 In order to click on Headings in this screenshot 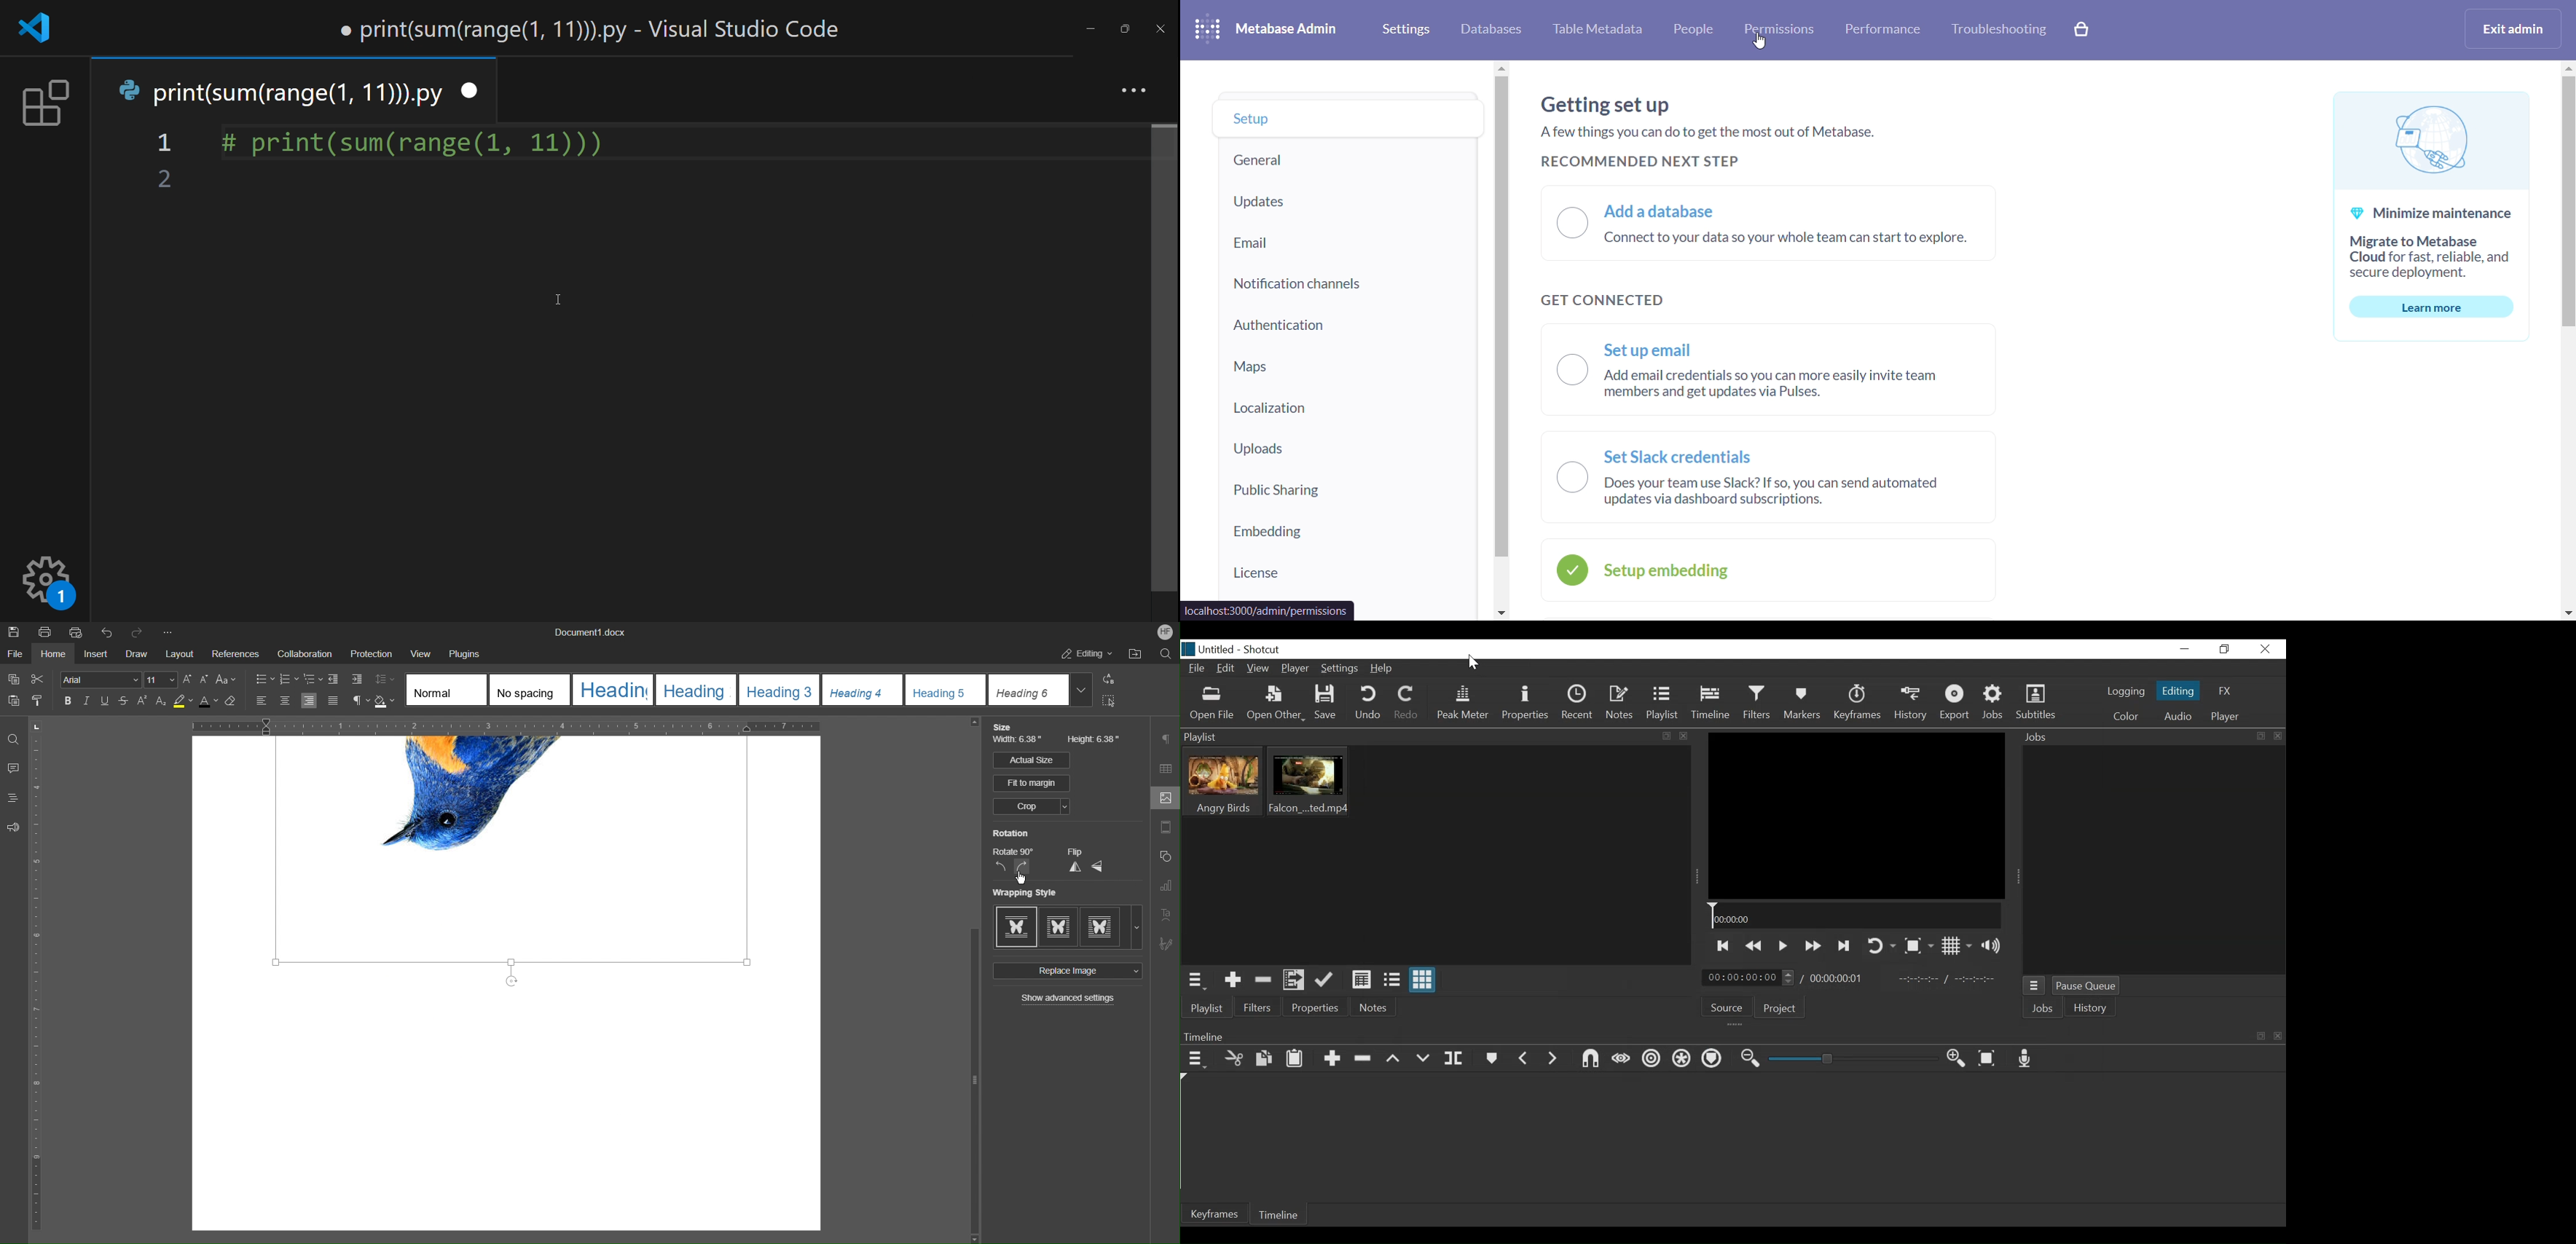, I will do `click(14, 798)`.